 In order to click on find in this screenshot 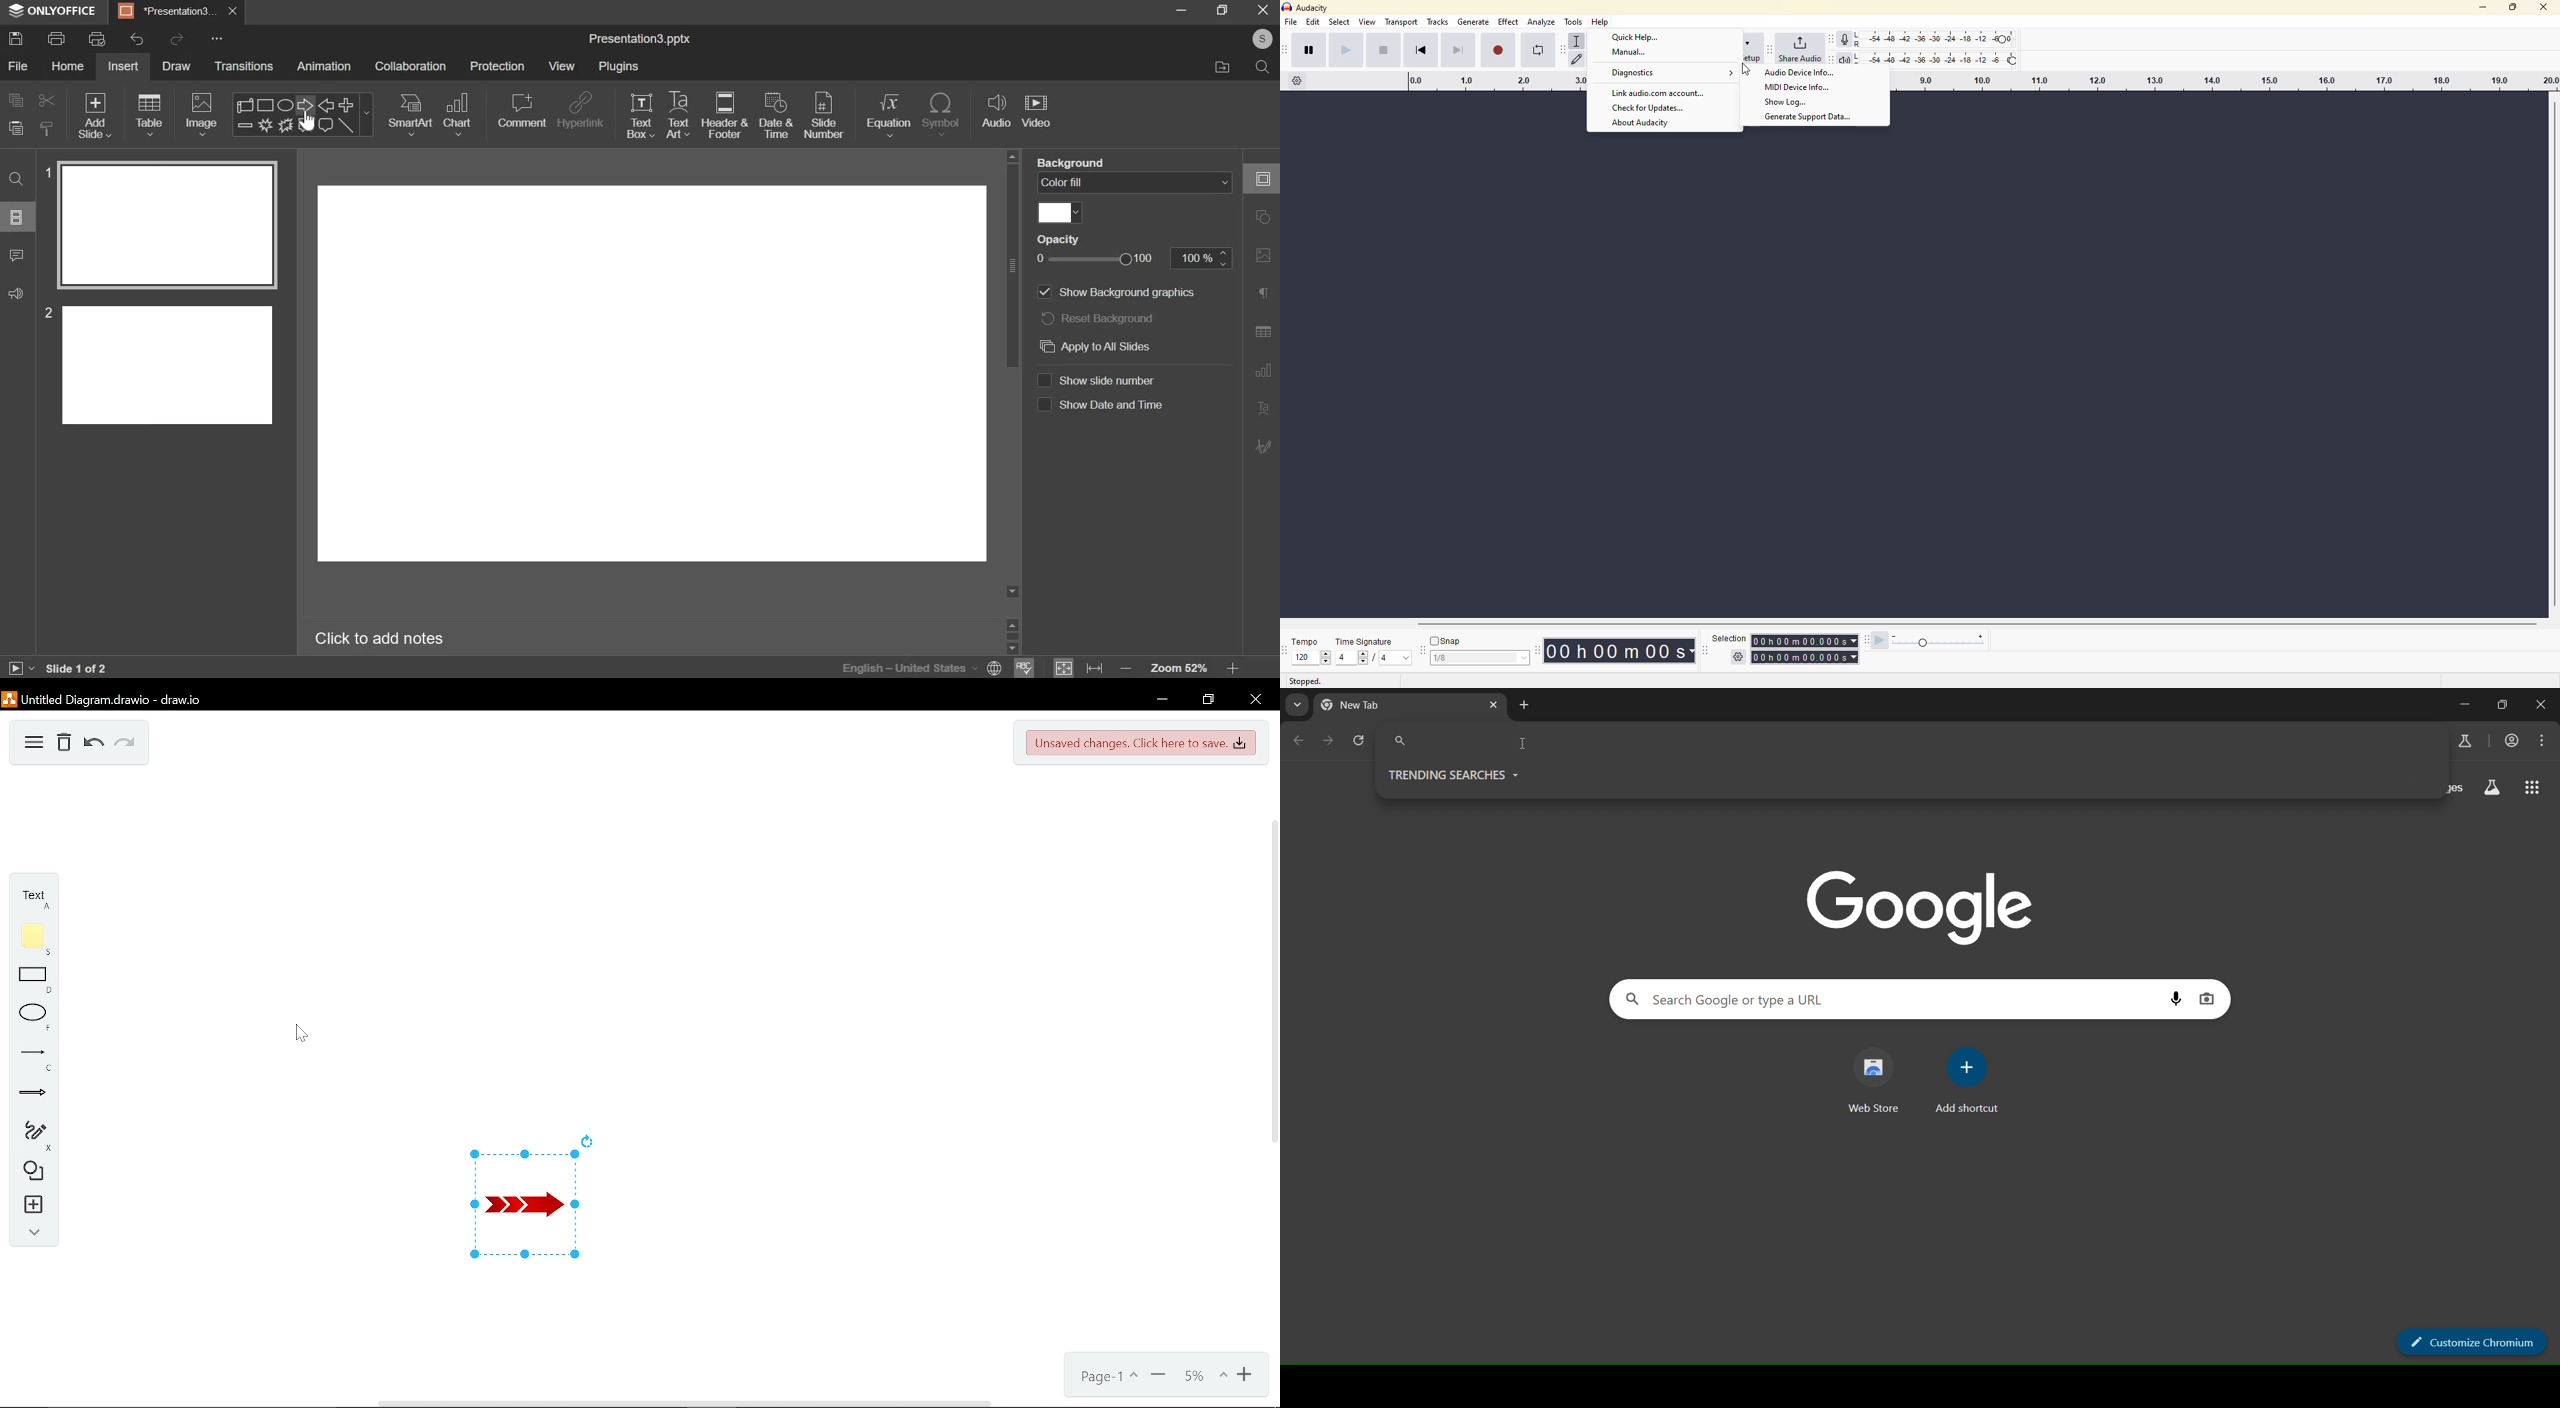, I will do `click(16, 180)`.